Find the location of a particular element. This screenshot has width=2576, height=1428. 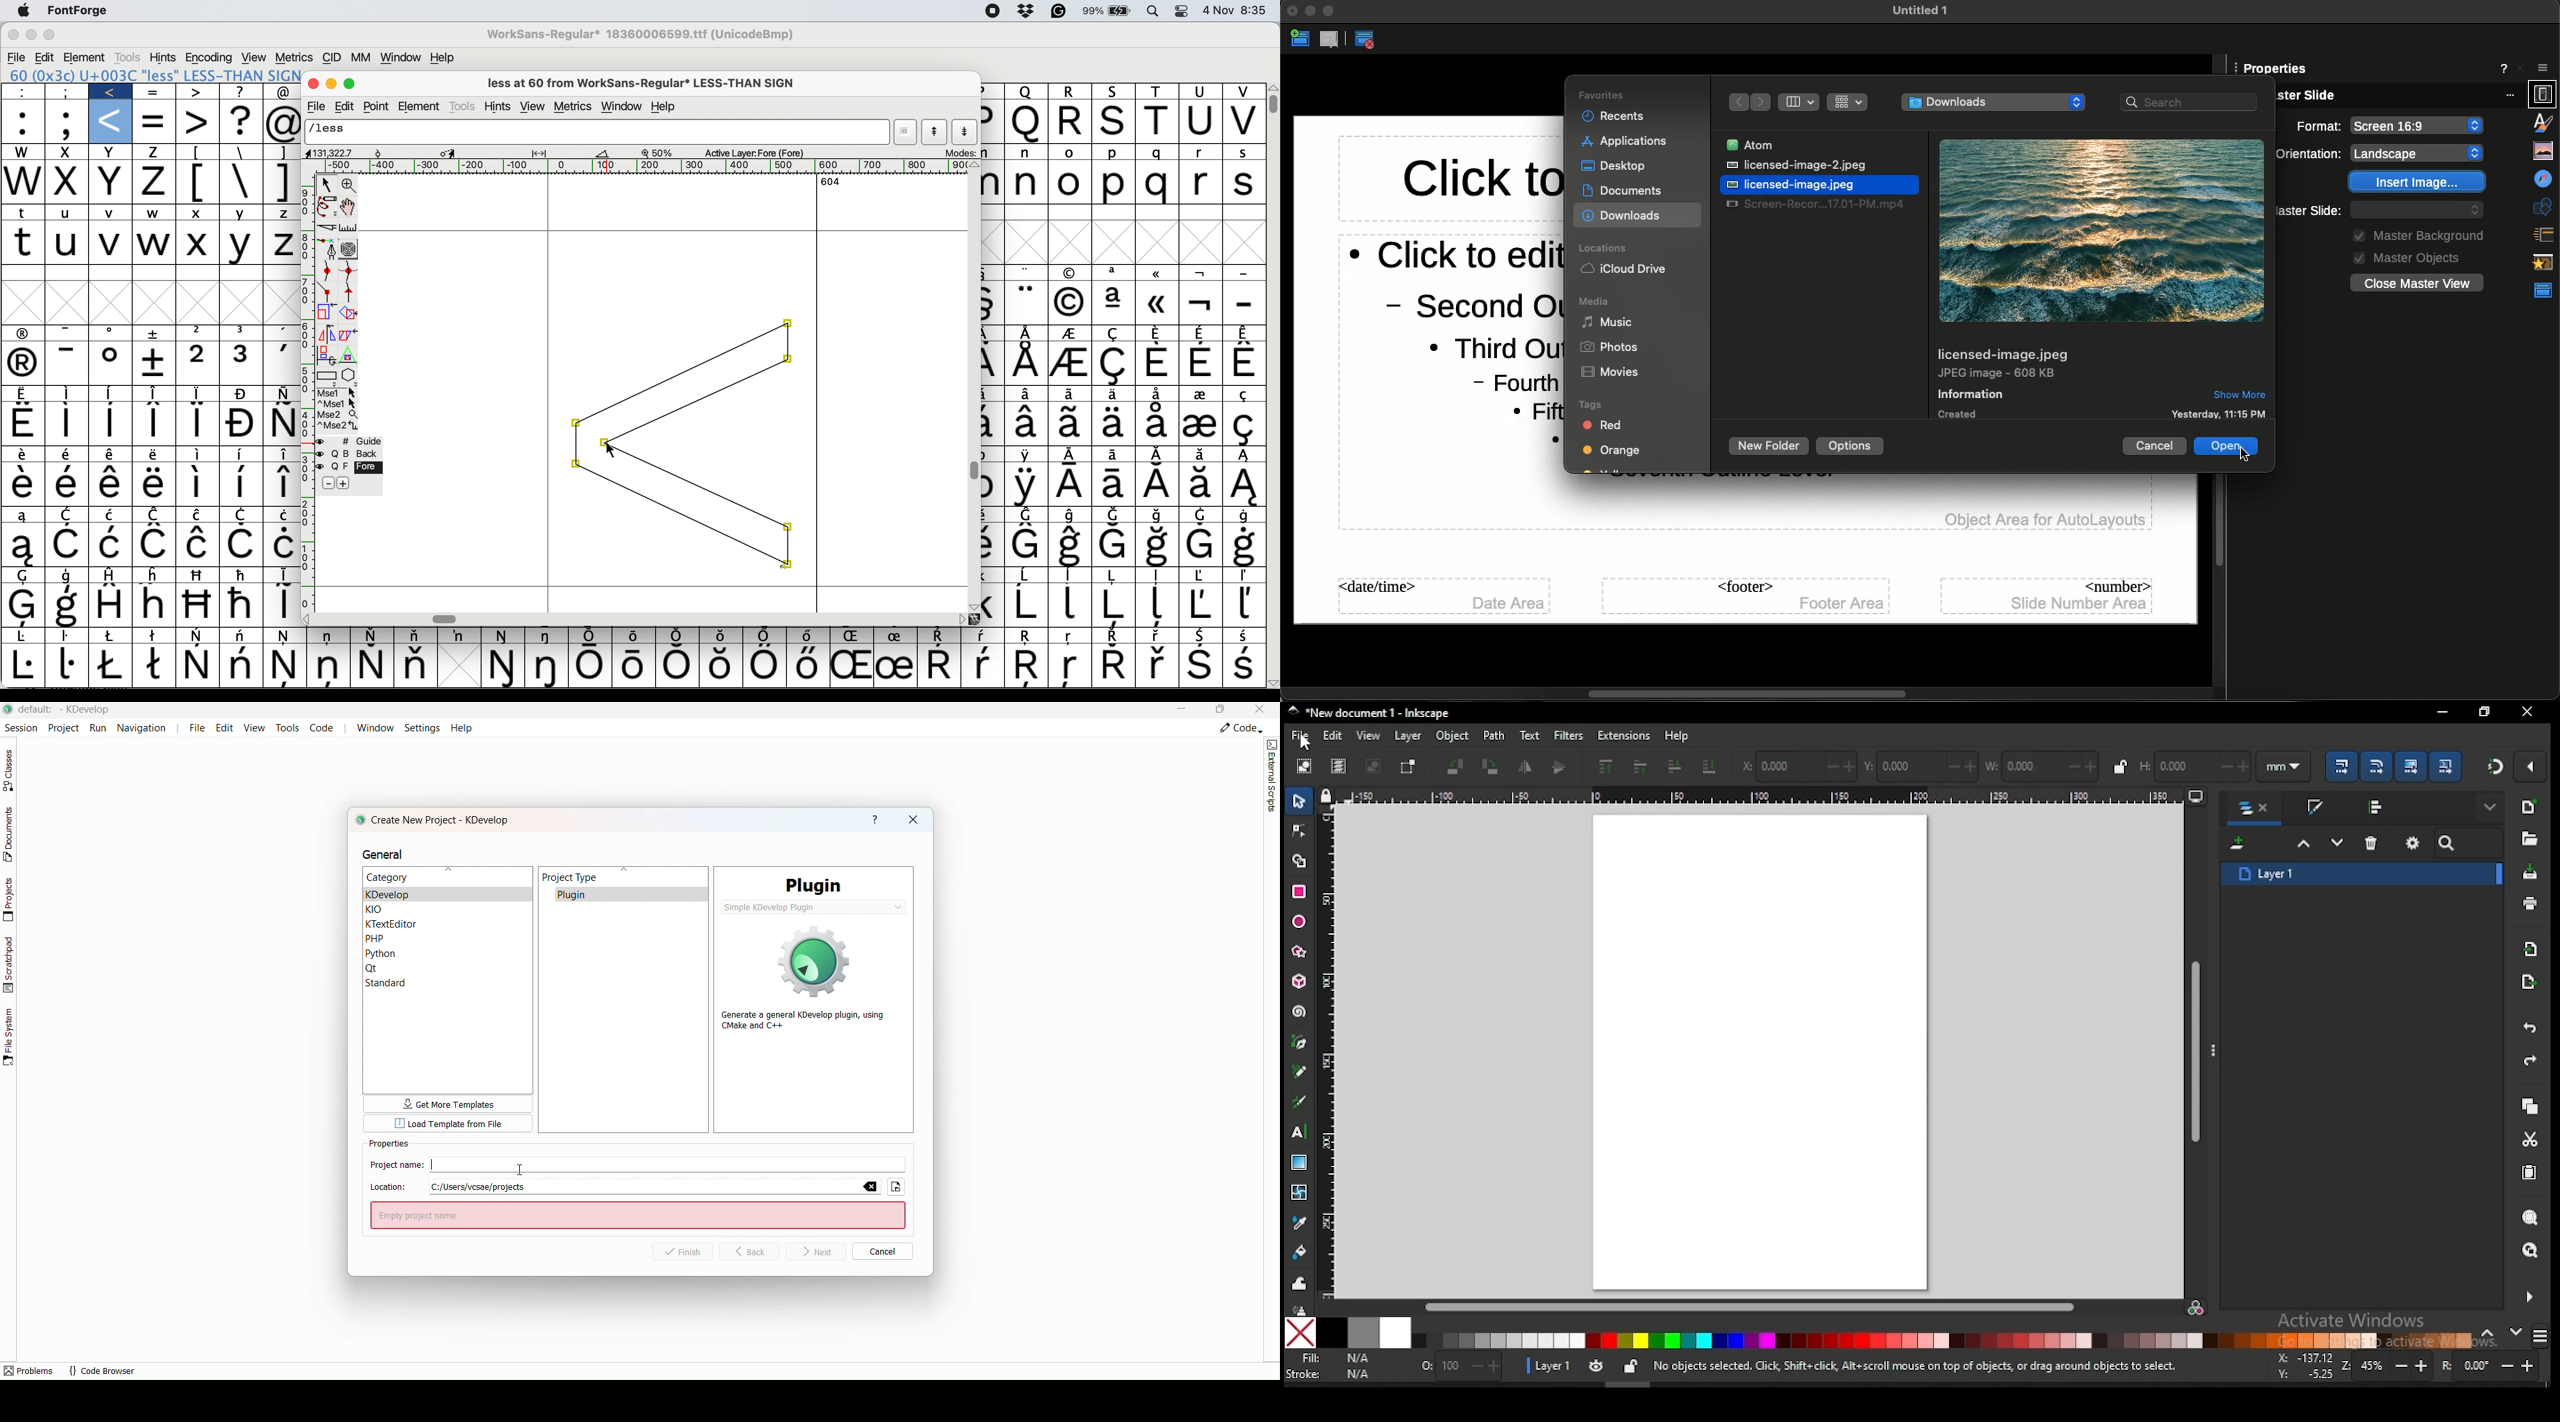

Symbol is located at coordinates (895, 636).